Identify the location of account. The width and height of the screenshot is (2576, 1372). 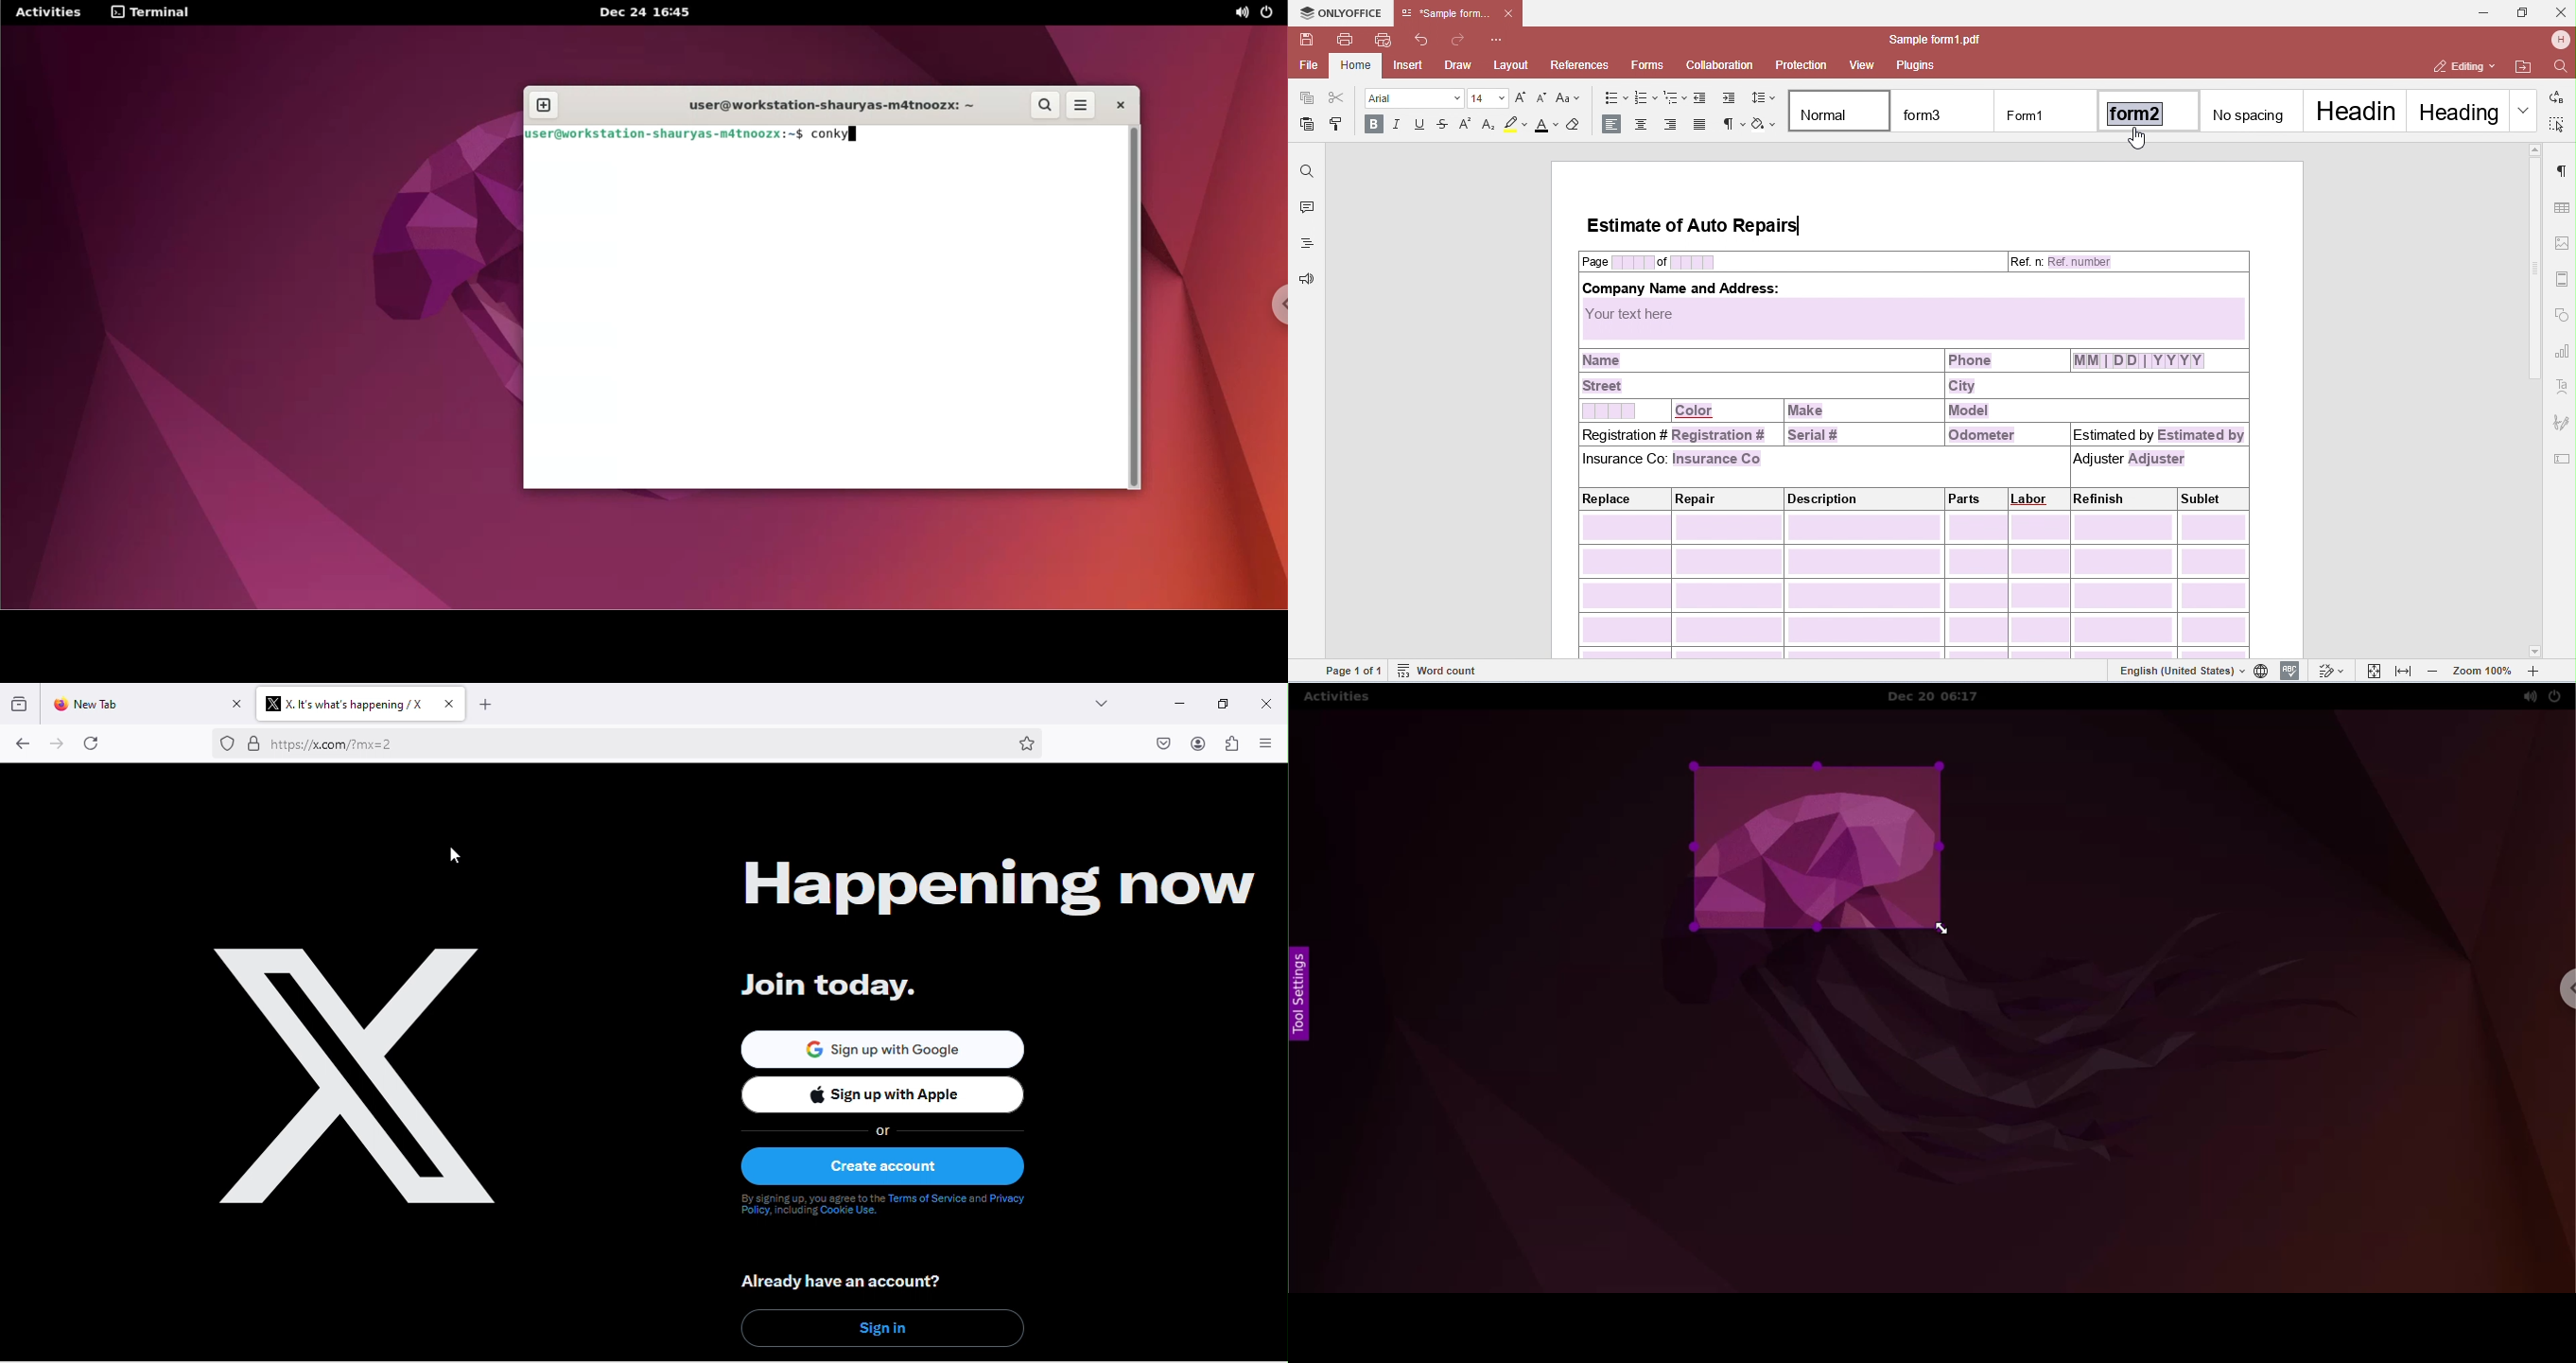
(1195, 743).